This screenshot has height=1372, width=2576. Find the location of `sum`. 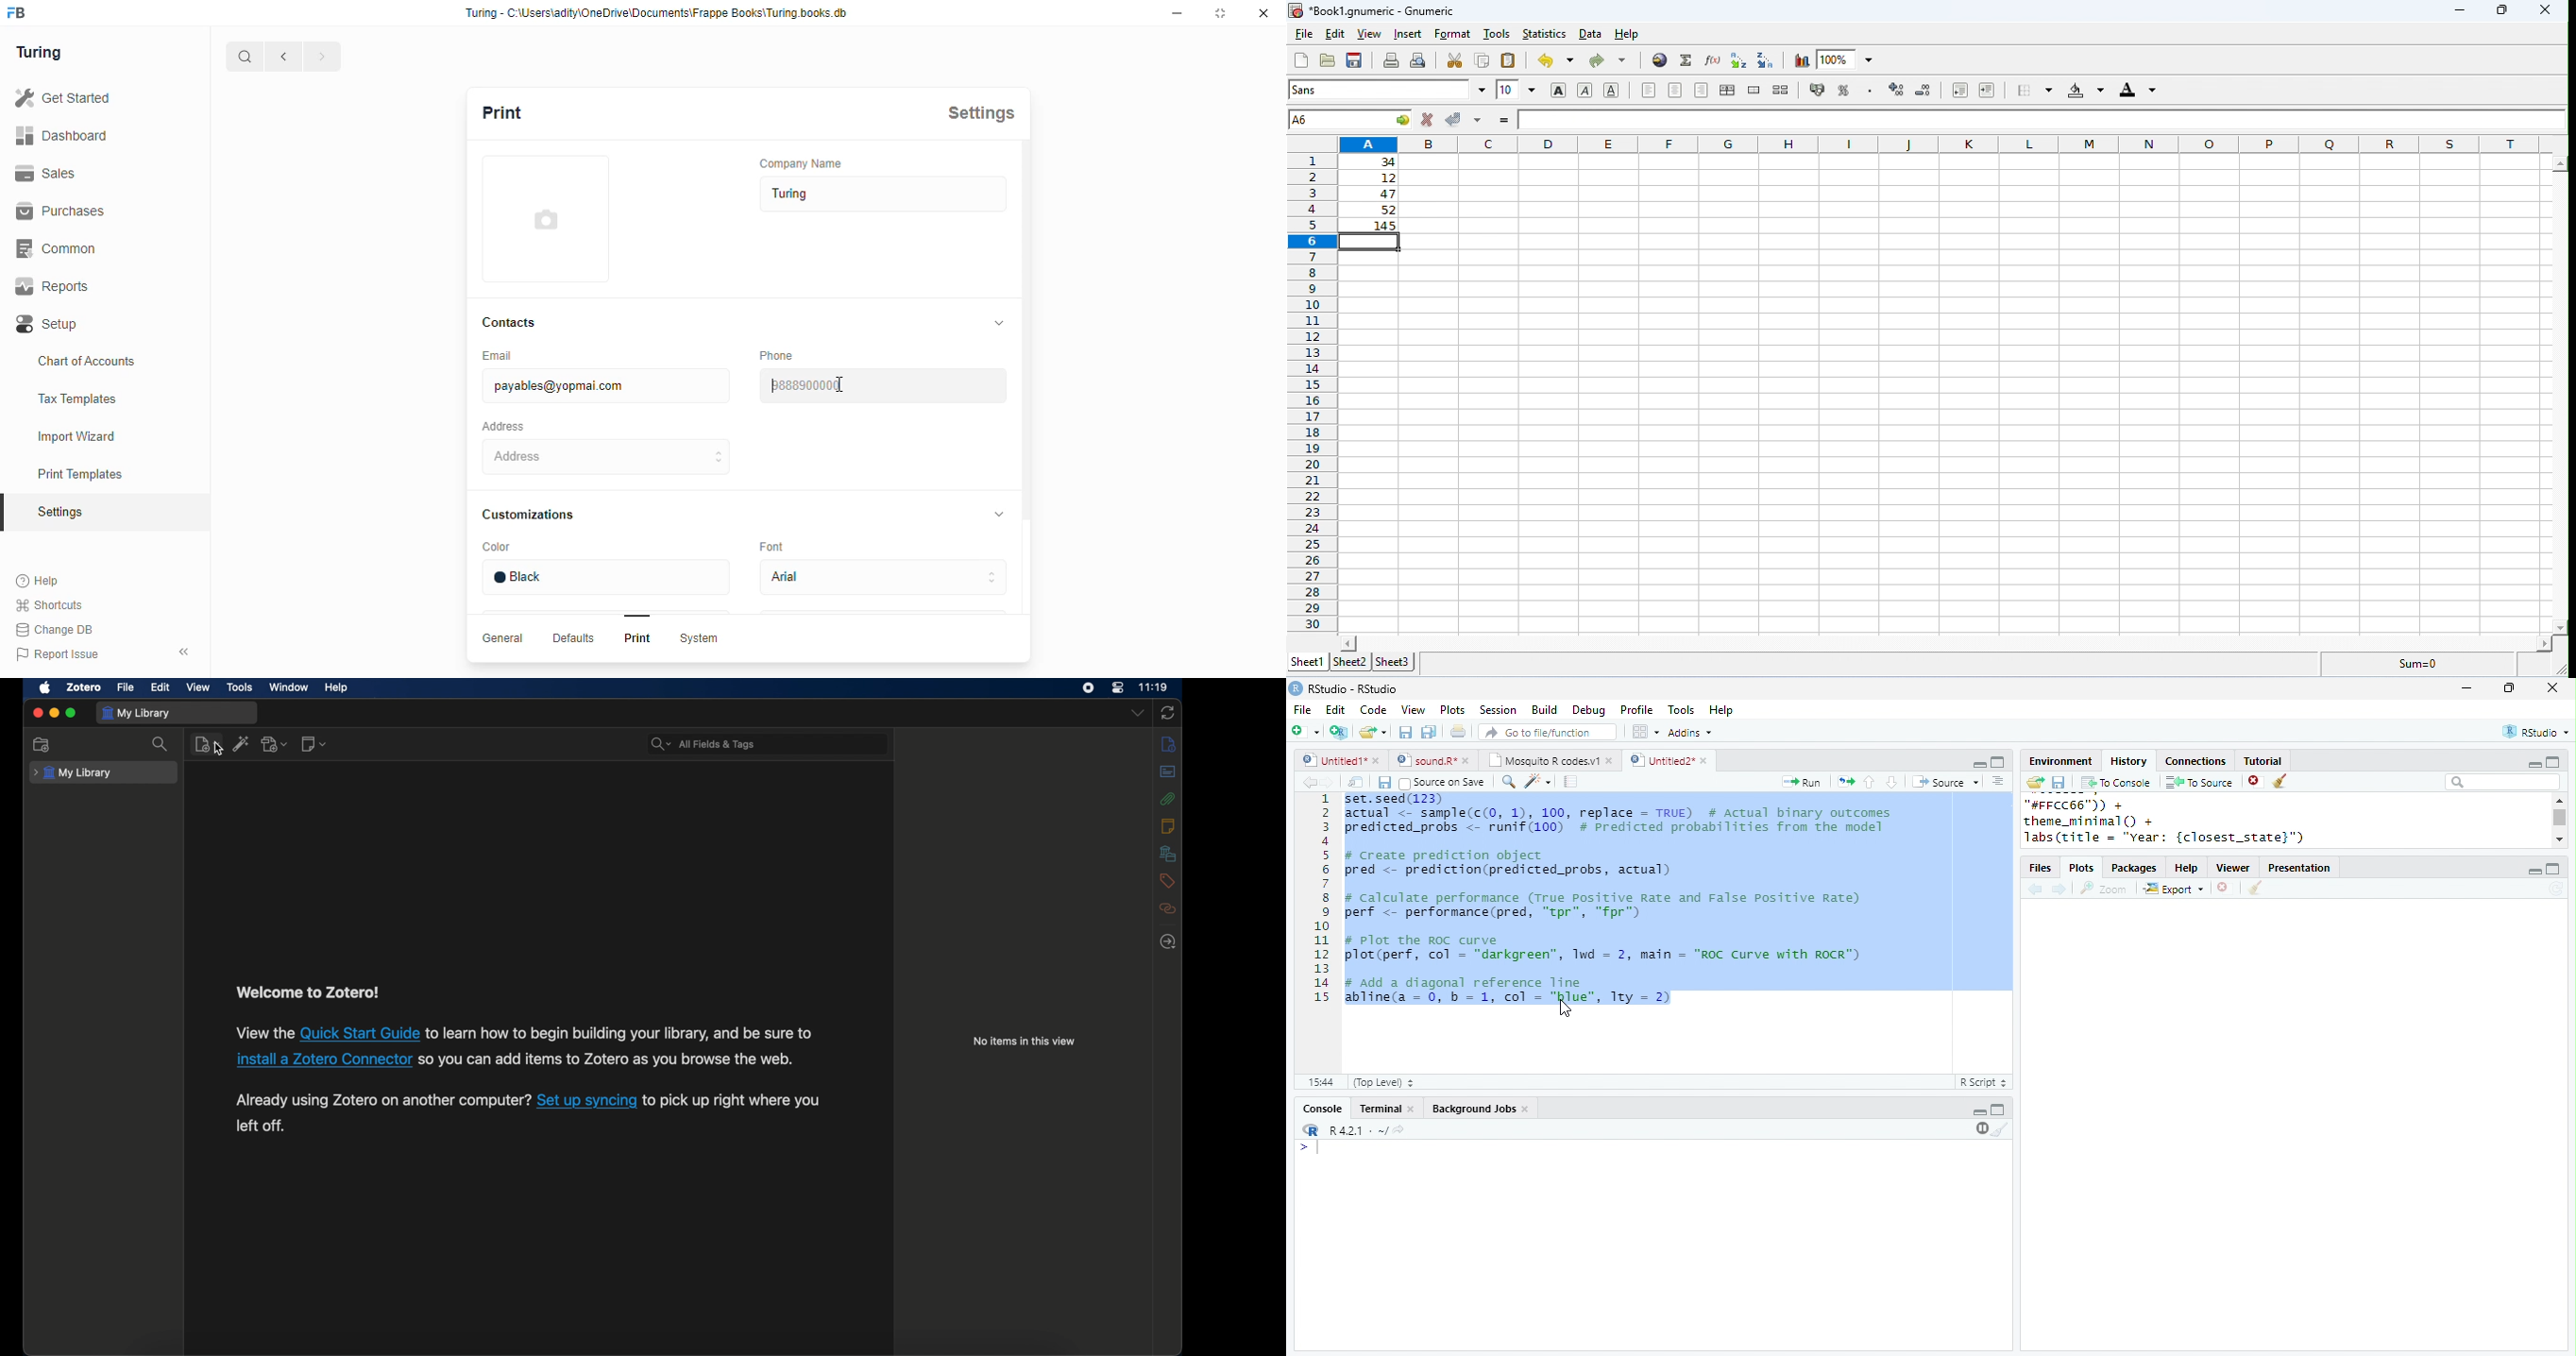

sum is located at coordinates (1687, 60).